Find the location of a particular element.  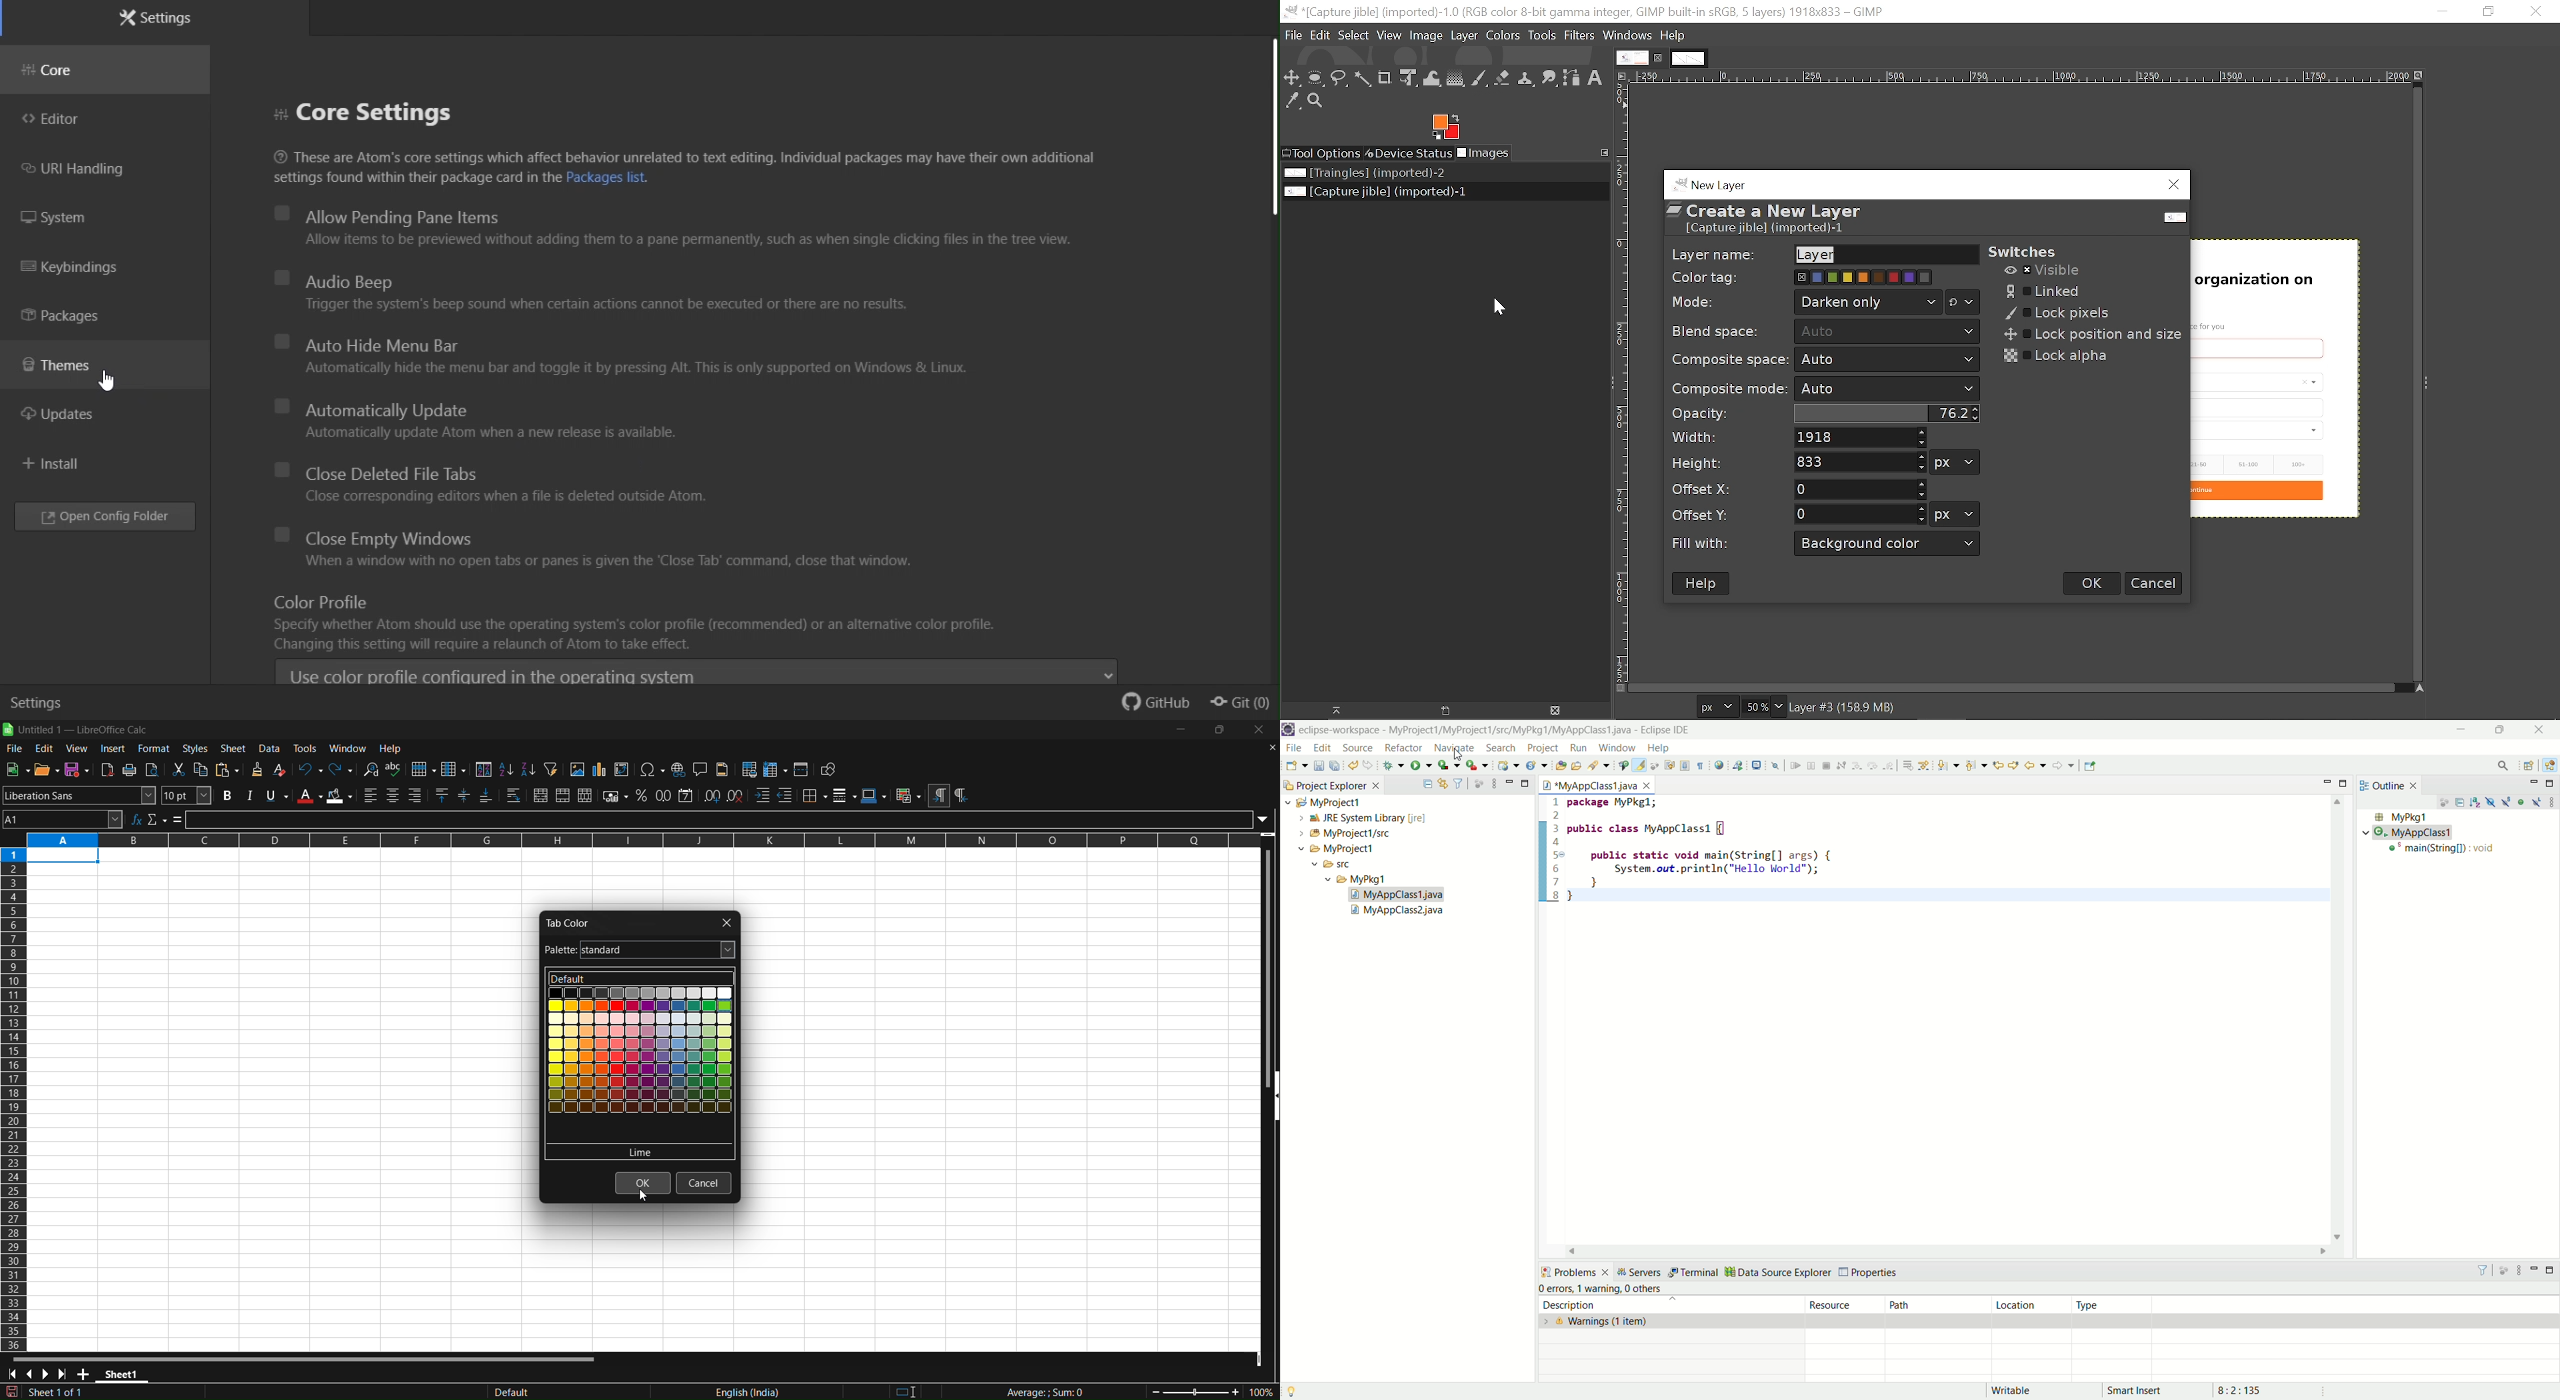

JRE system library is located at coordinates (1356, 818).